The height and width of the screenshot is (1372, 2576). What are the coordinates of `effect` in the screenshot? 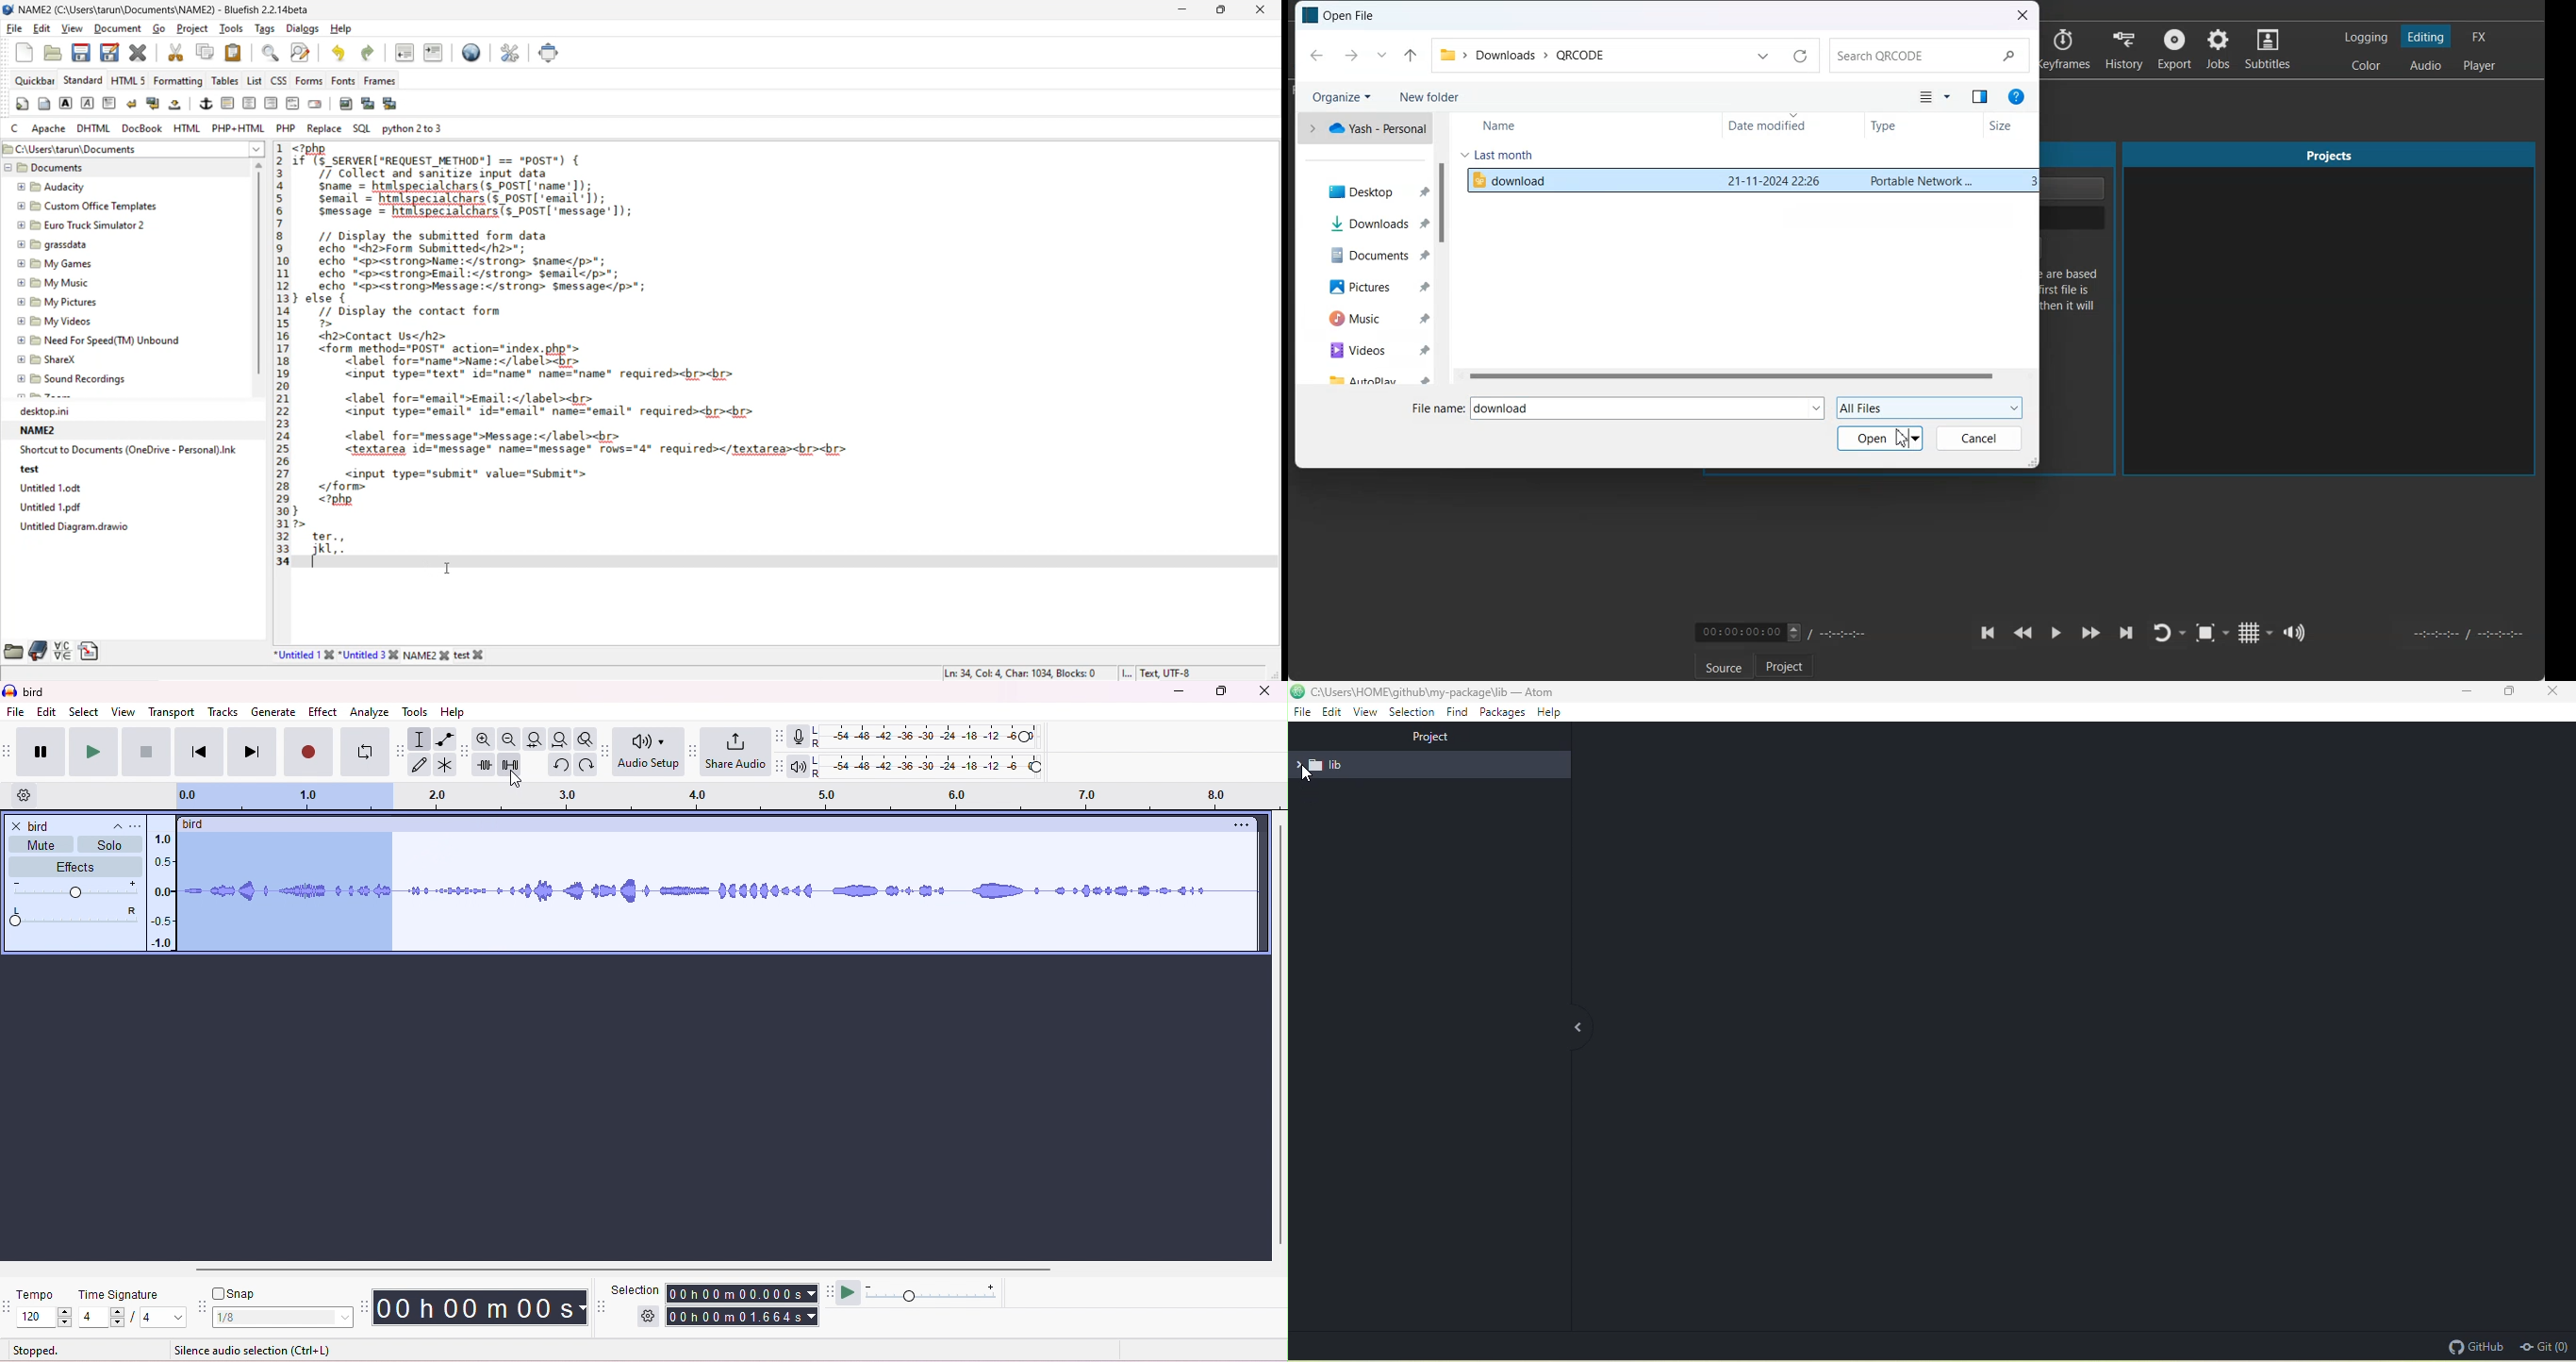 It's located at (324, 713).